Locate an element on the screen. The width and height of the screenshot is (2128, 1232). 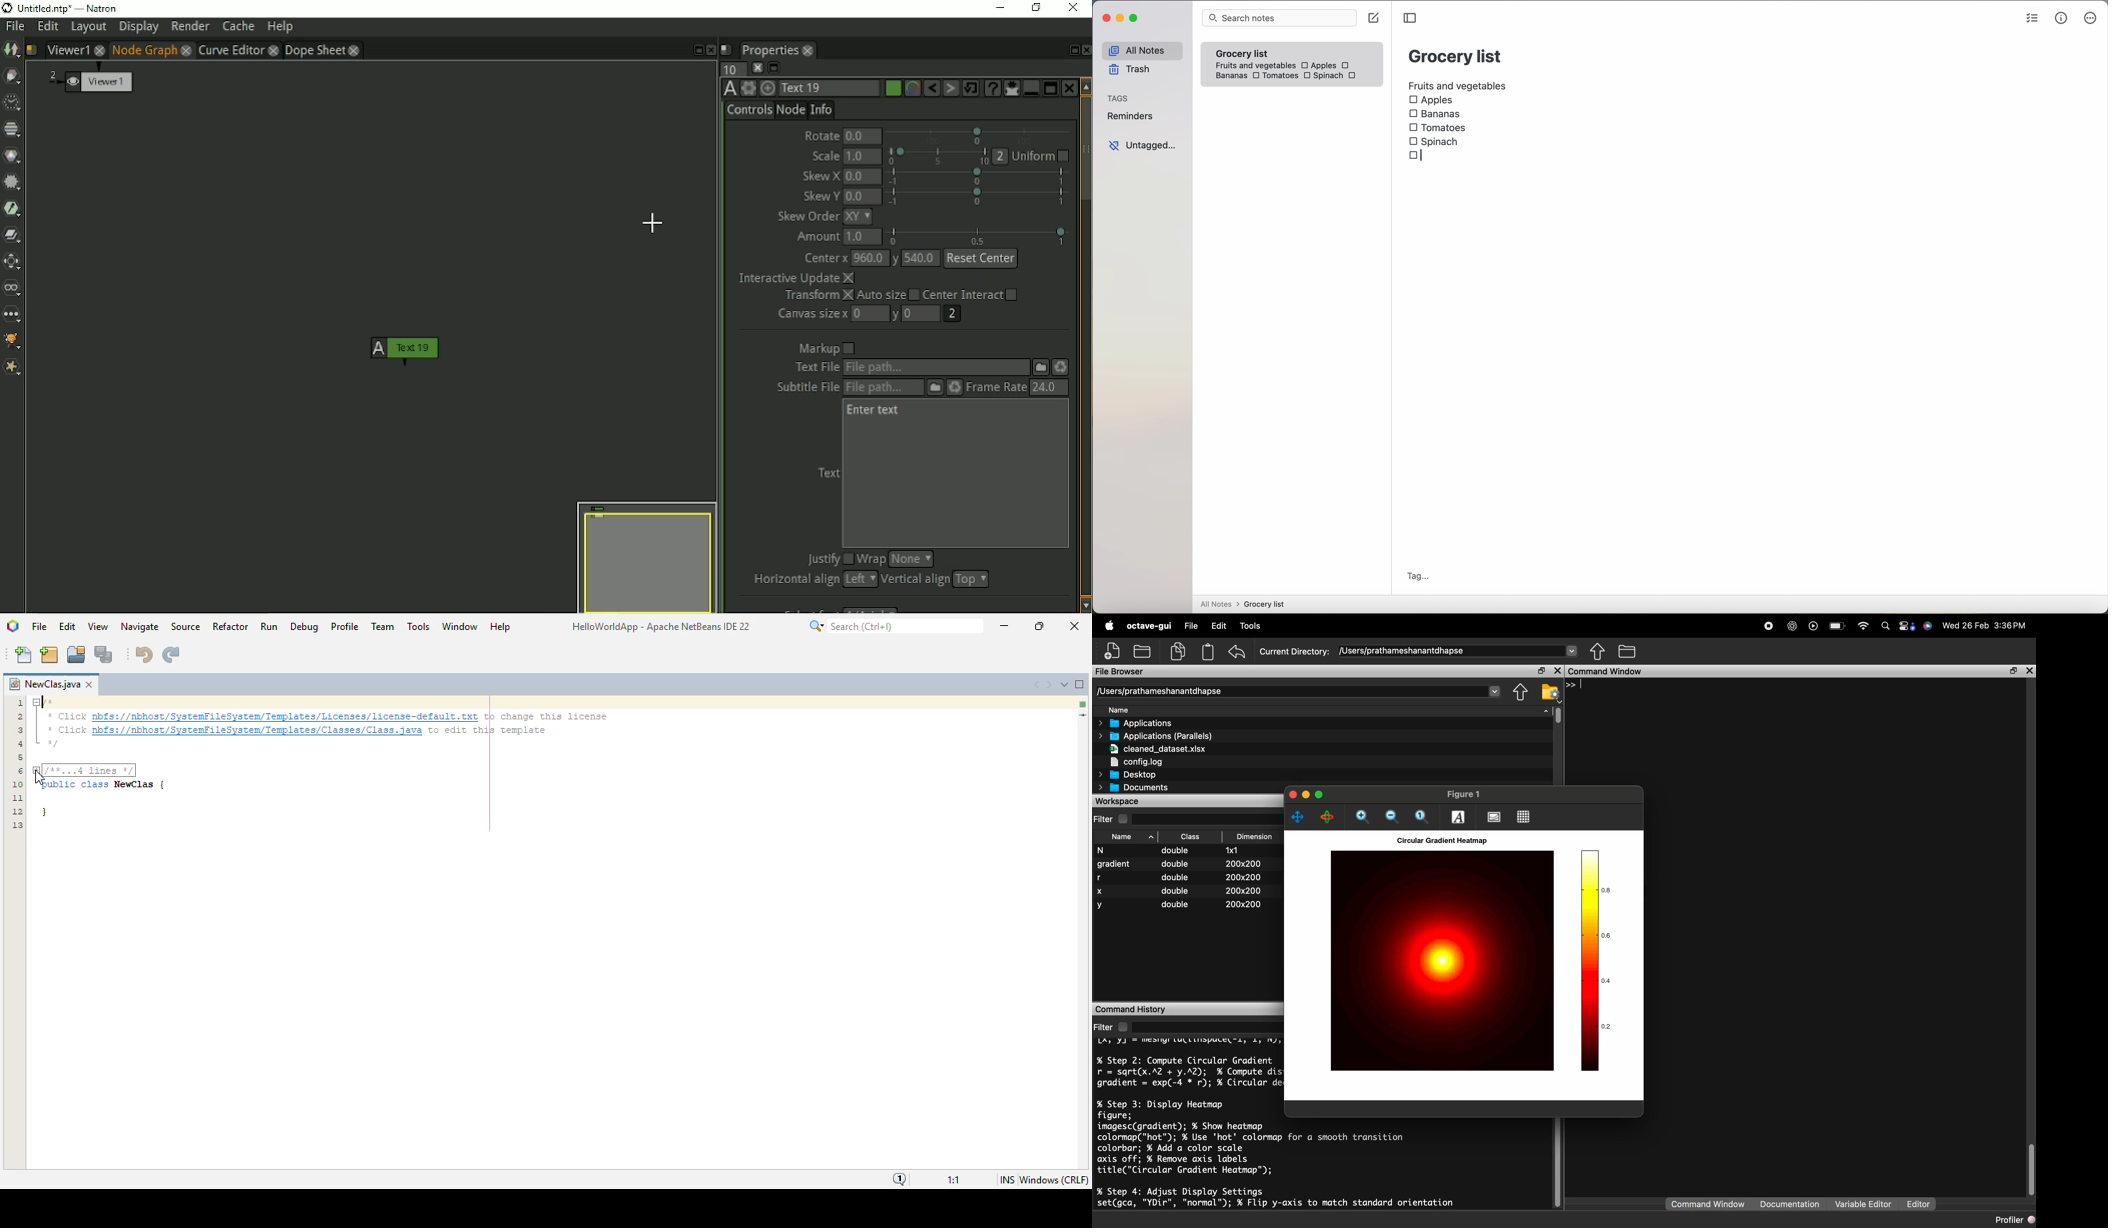
new project is located at coordinates (50, 654).